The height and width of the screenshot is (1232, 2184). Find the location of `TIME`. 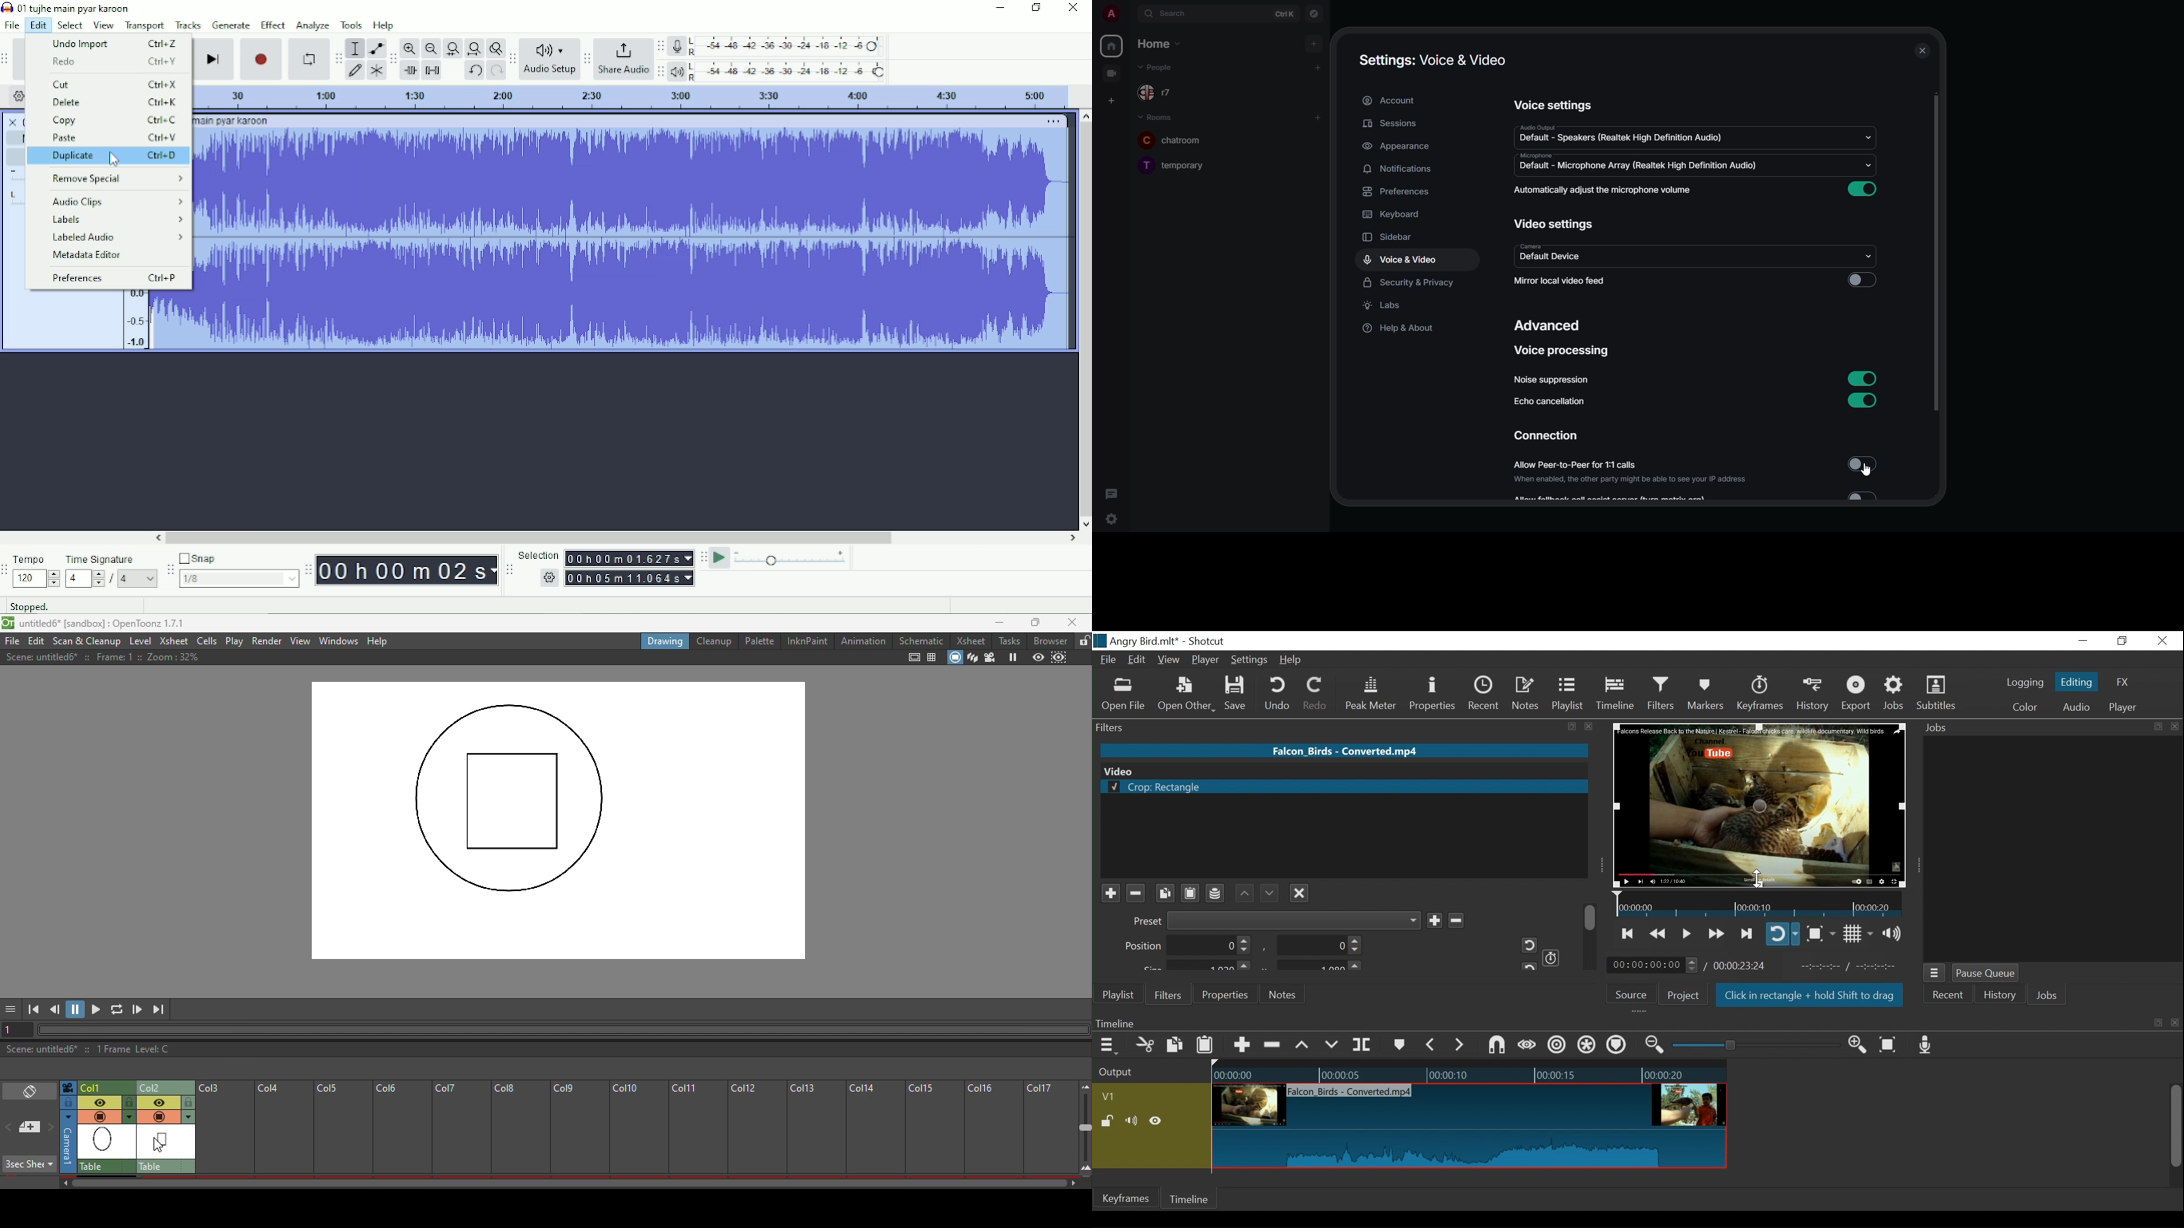

TIME is located at coordinates (631, 99).